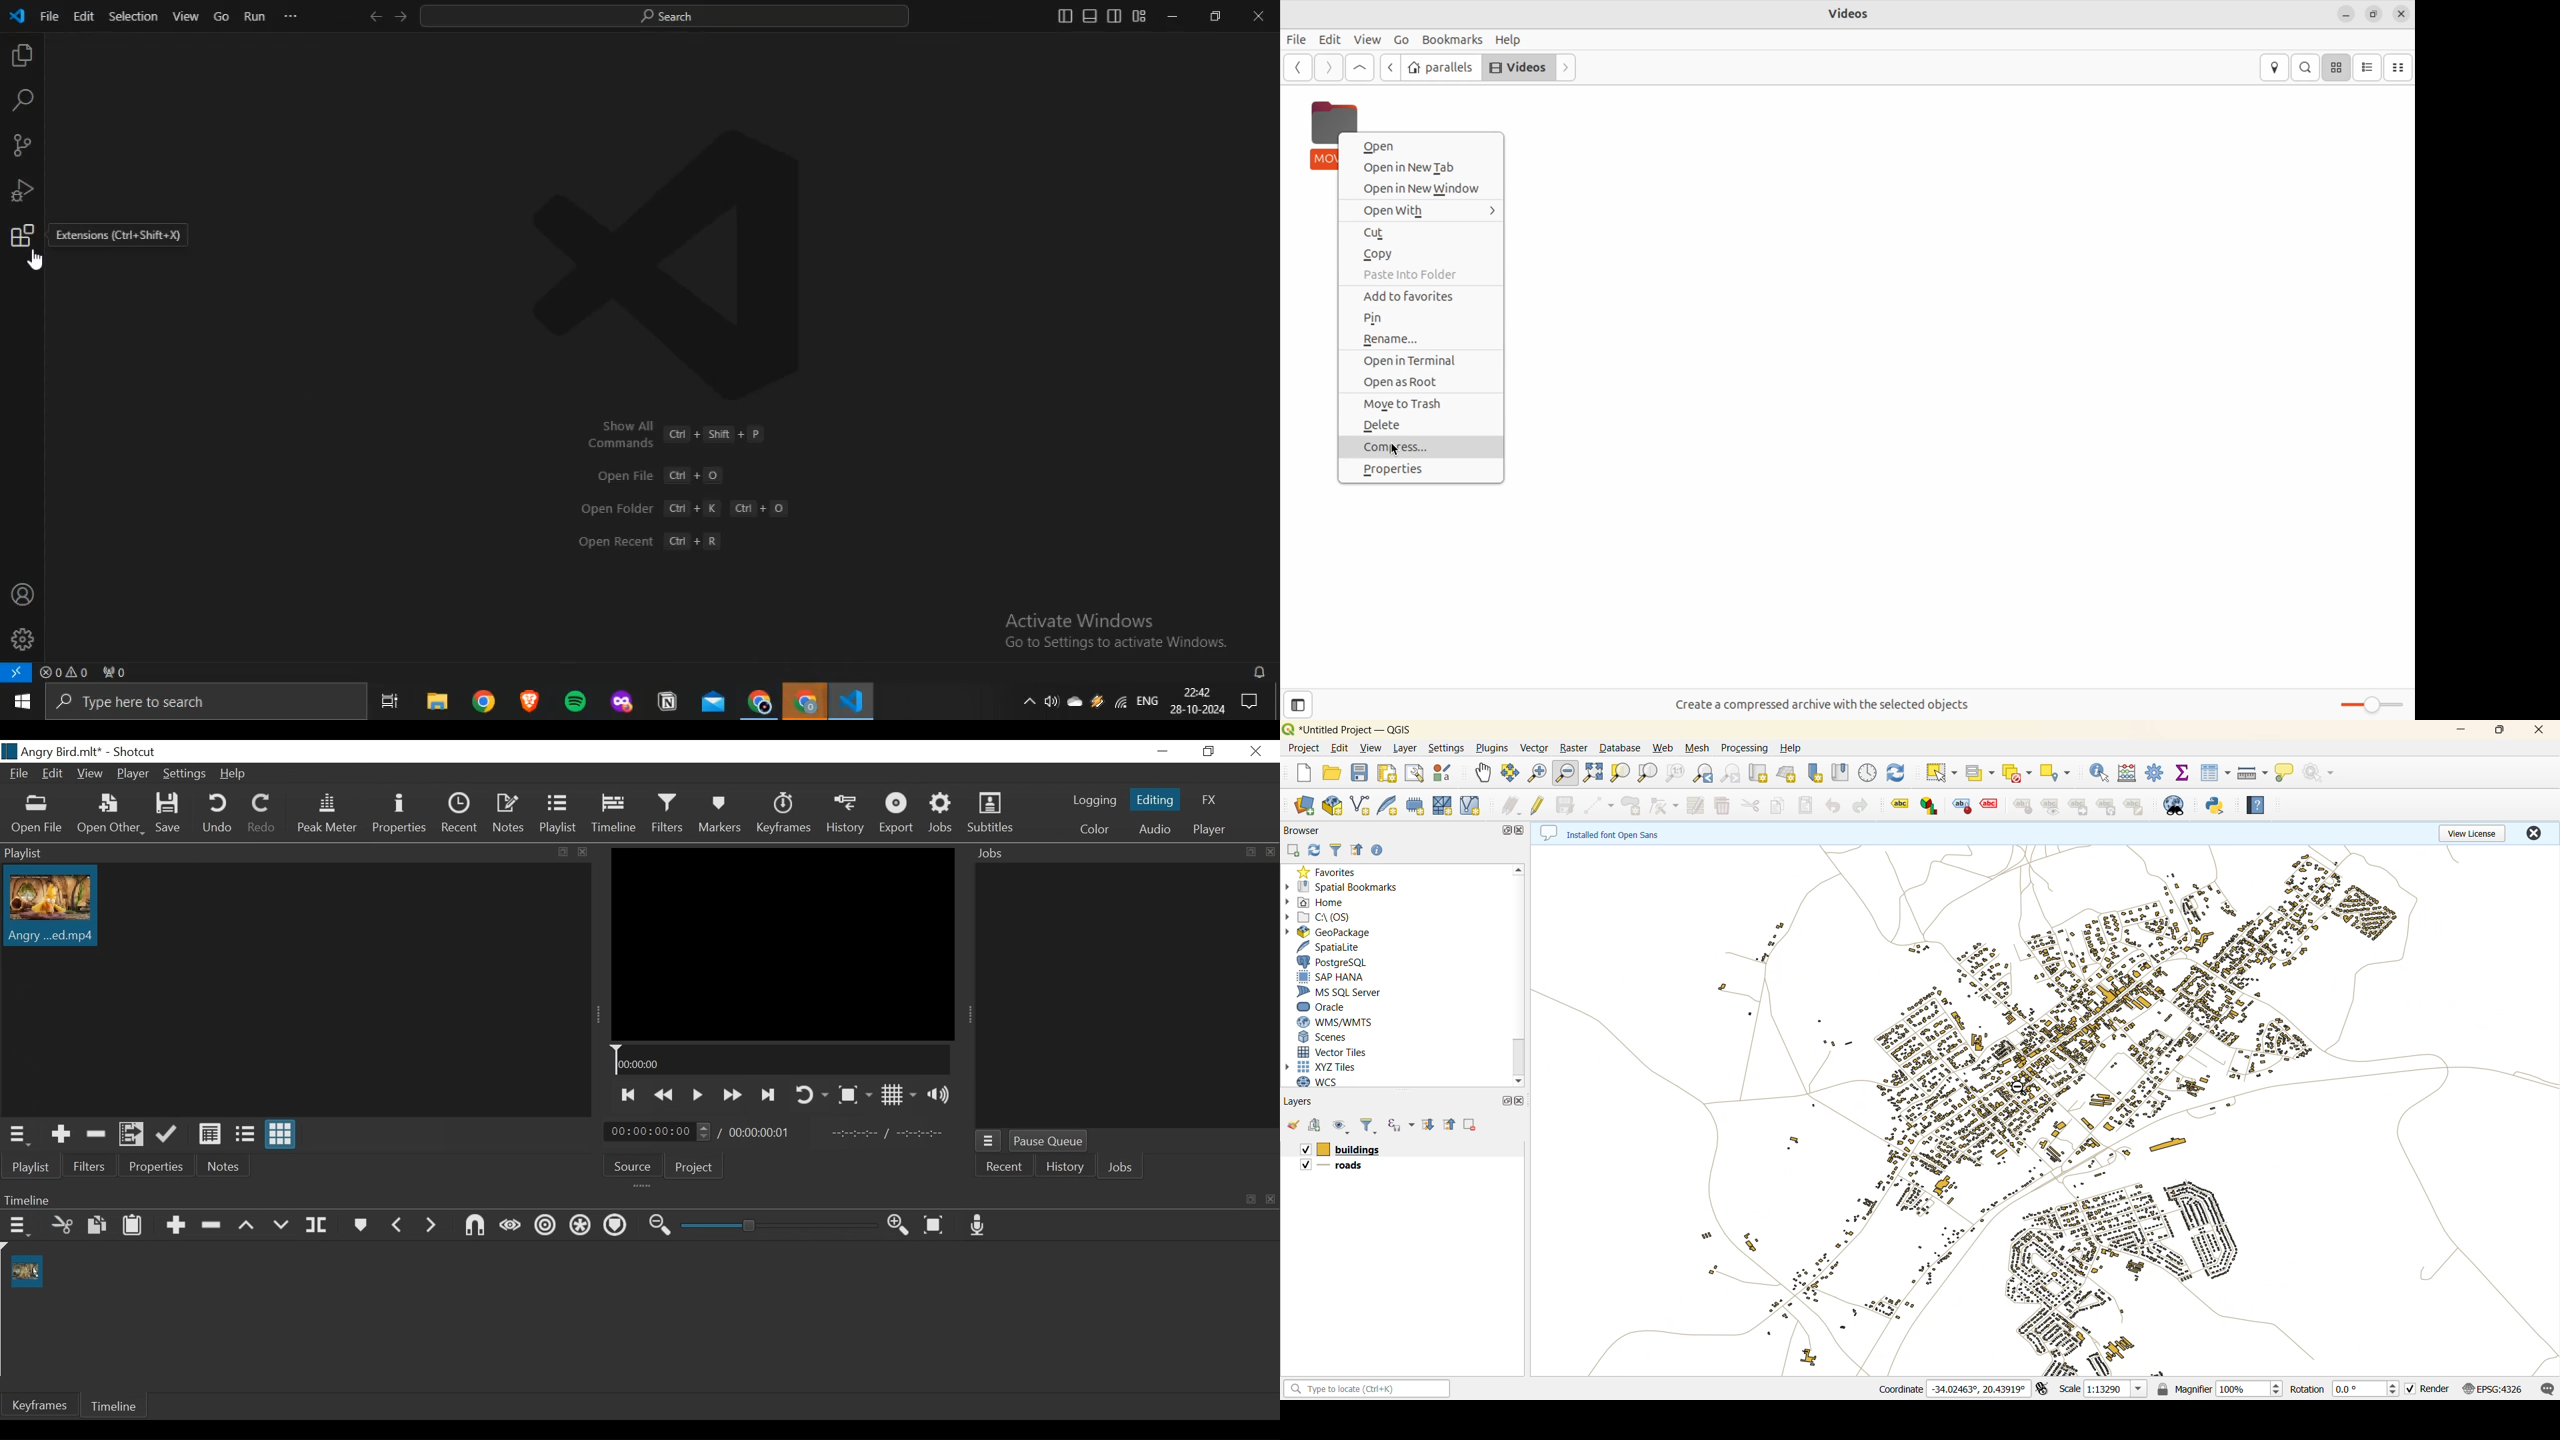 The image size is (2576, 1456). What do you see at coordinates (1663, 806) in the screenshot?
I see `vertex tool` at bounding box center [1663, 806].